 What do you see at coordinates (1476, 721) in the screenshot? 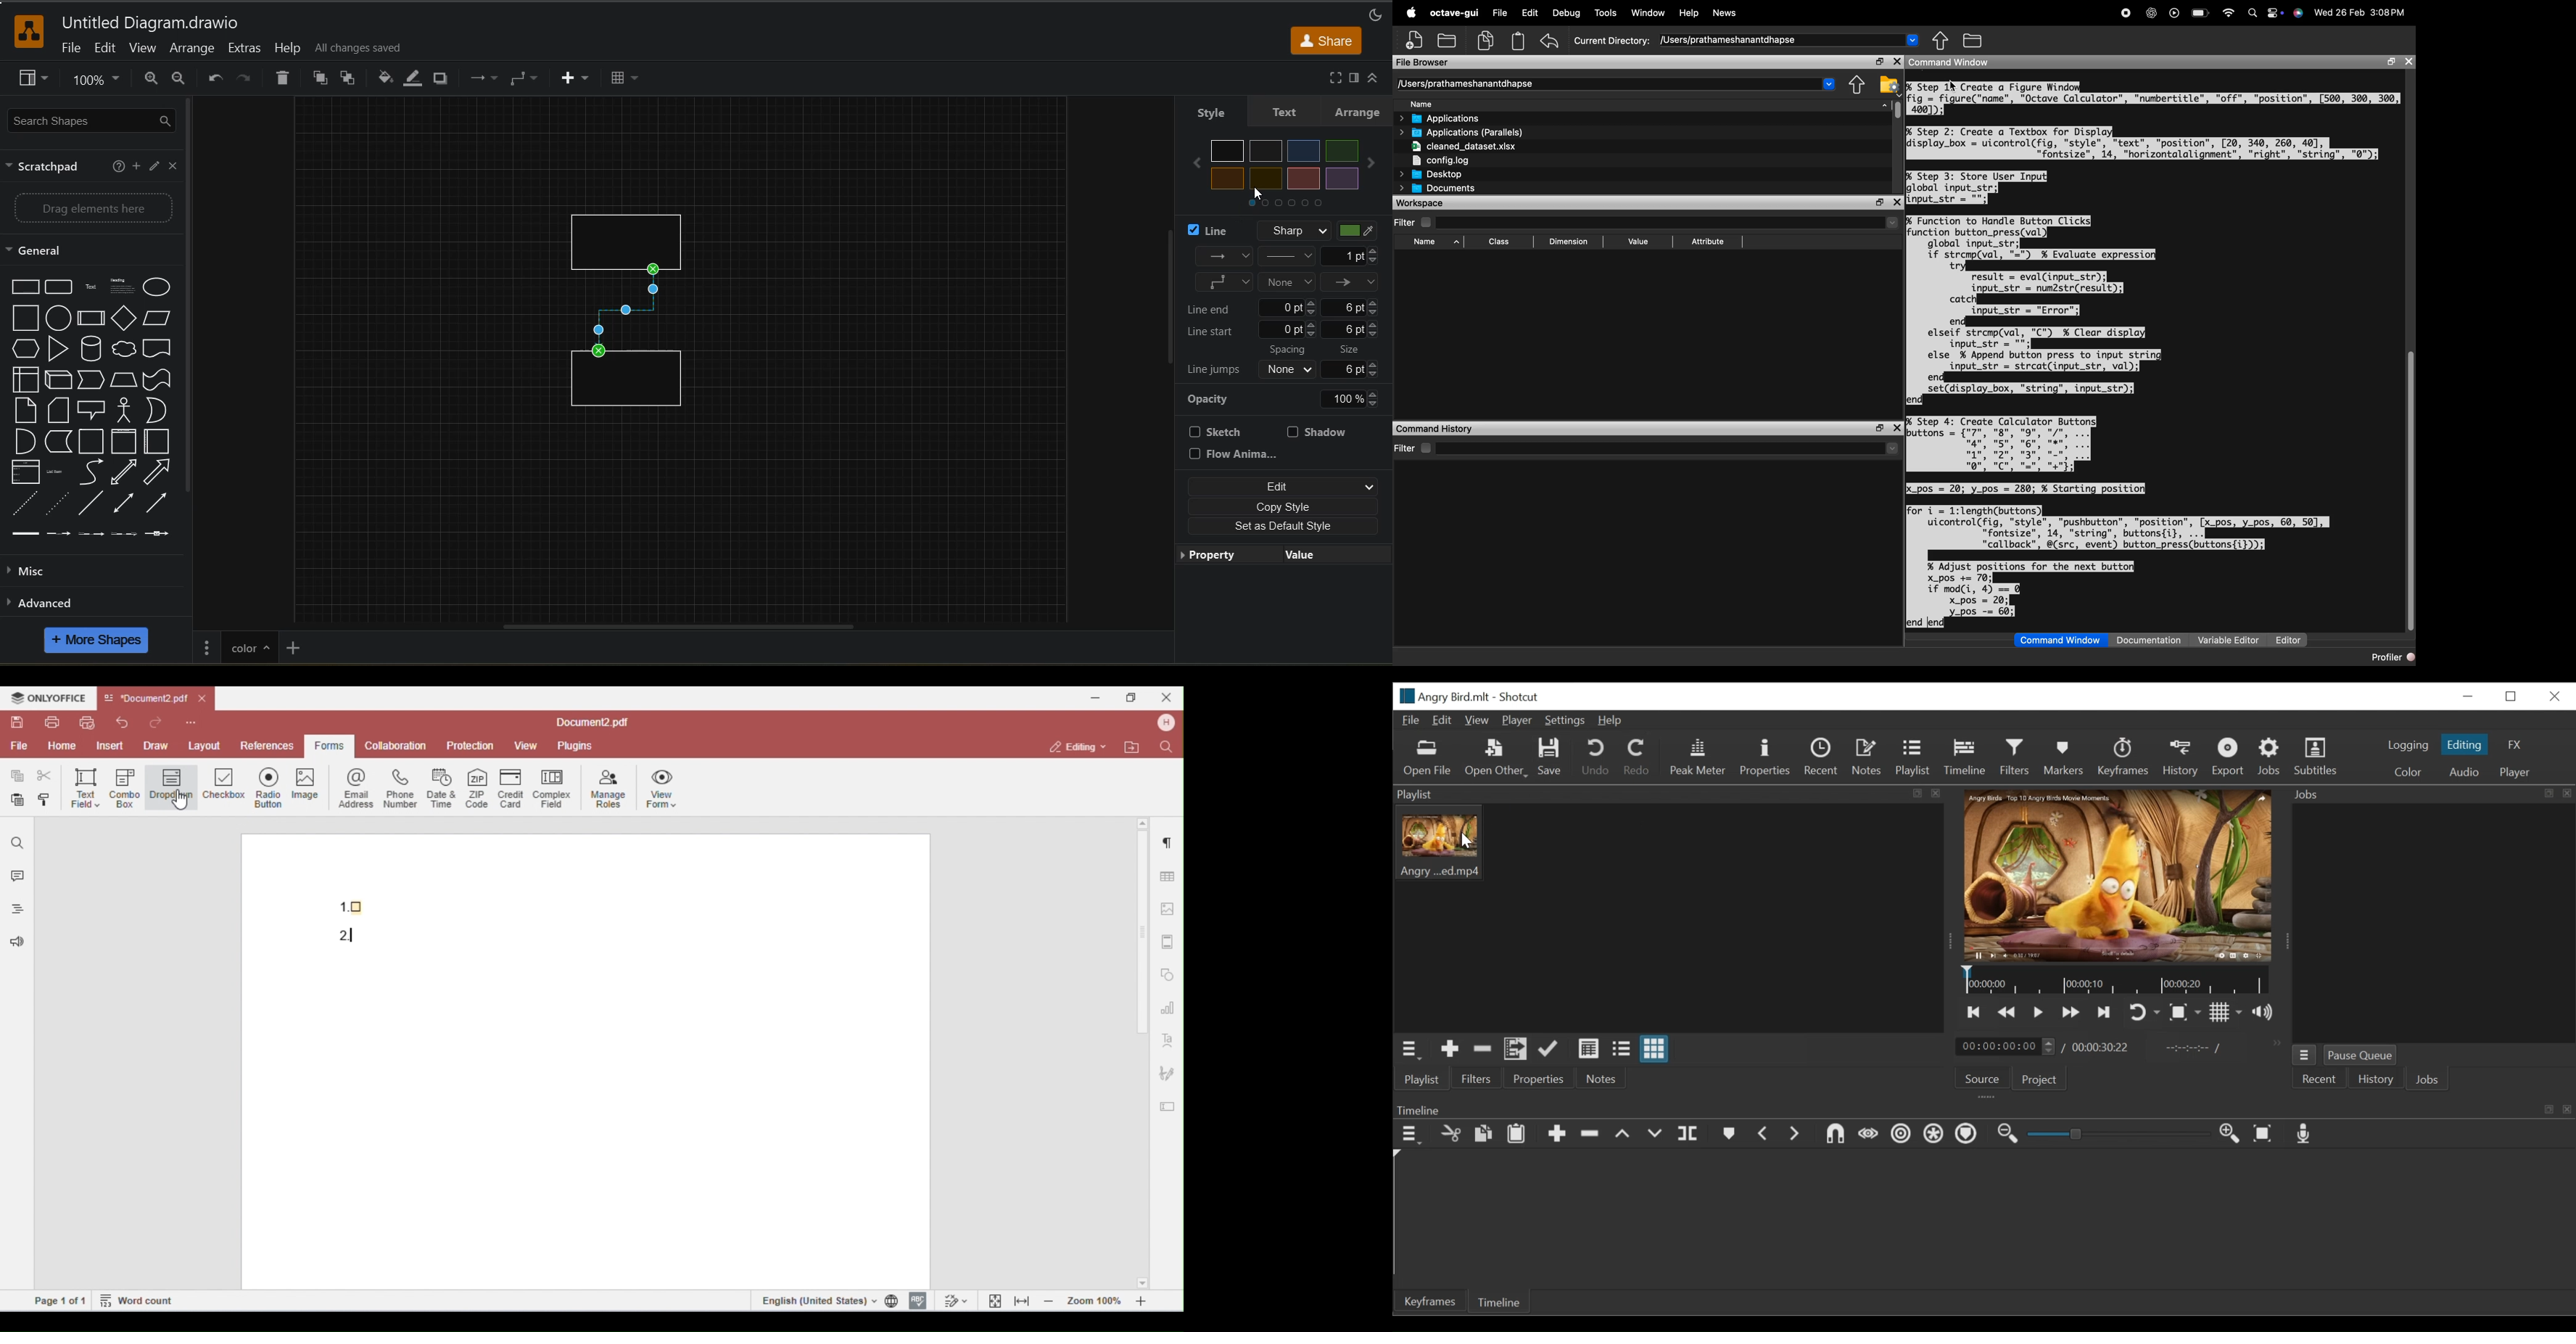
I see `View` at bounding box center [1476, 721].